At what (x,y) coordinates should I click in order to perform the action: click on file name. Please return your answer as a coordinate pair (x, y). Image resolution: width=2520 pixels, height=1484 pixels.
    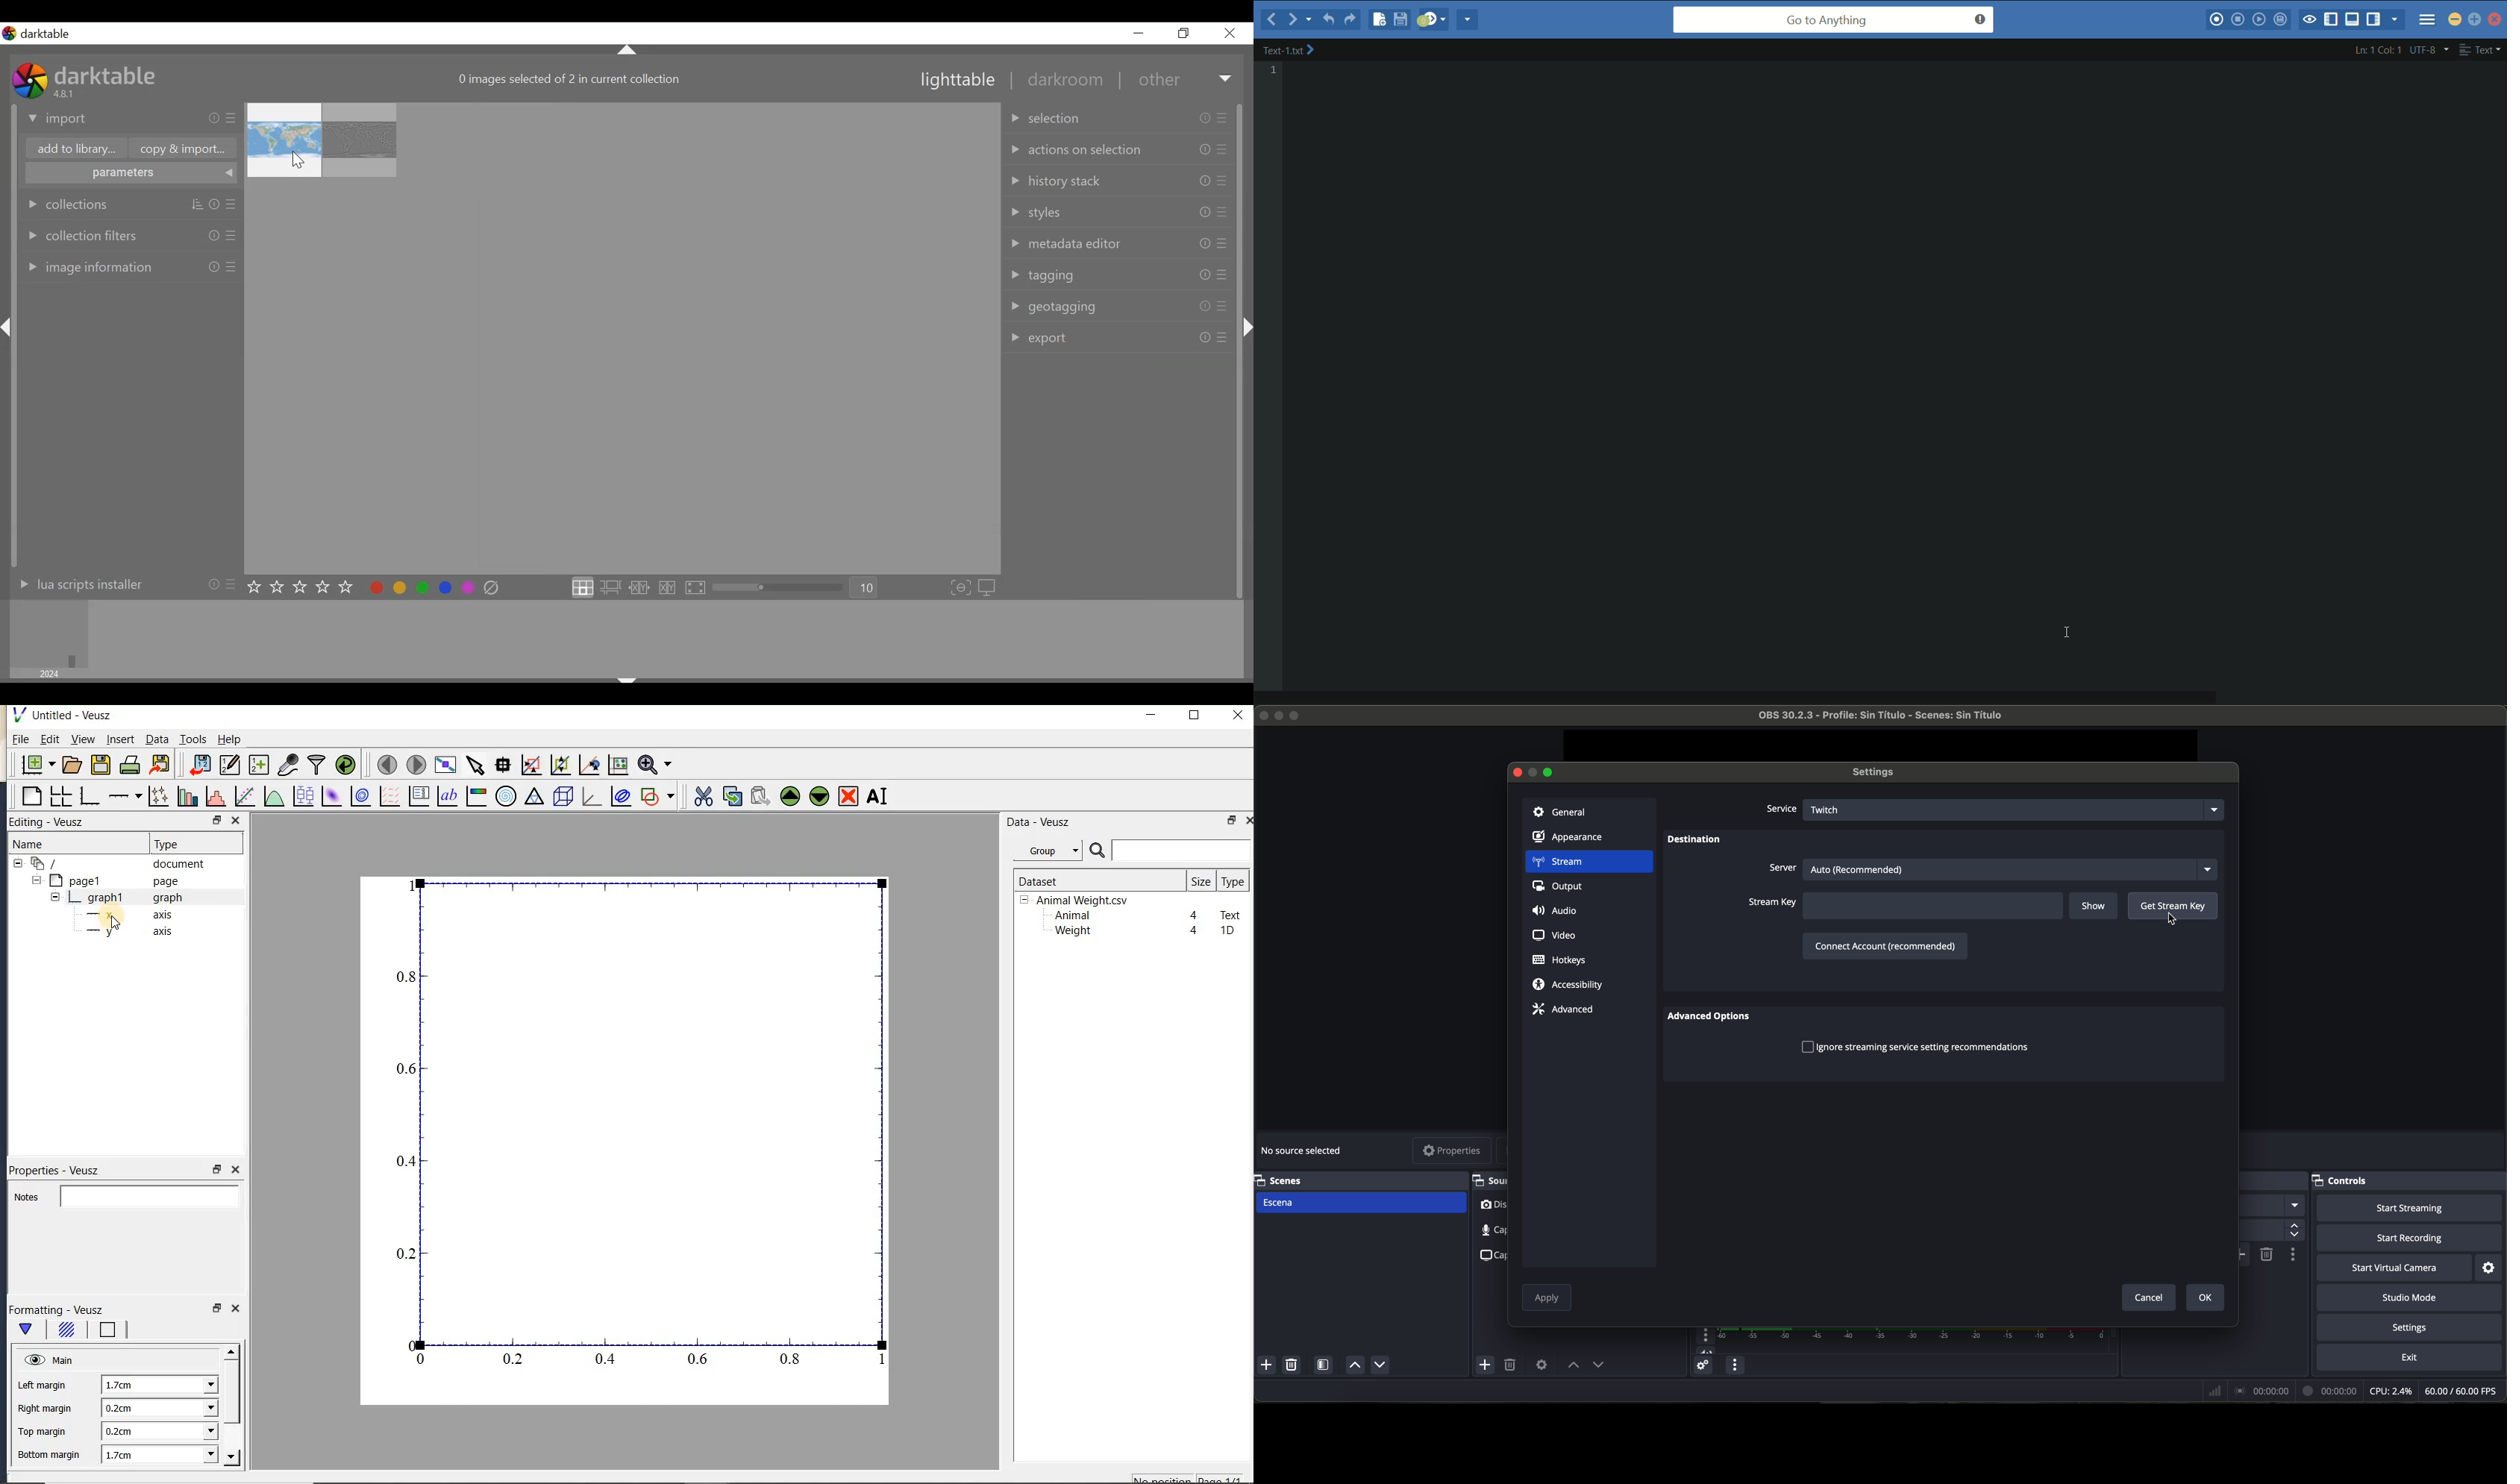
    Looking at the image, I should click on (1872, 717).